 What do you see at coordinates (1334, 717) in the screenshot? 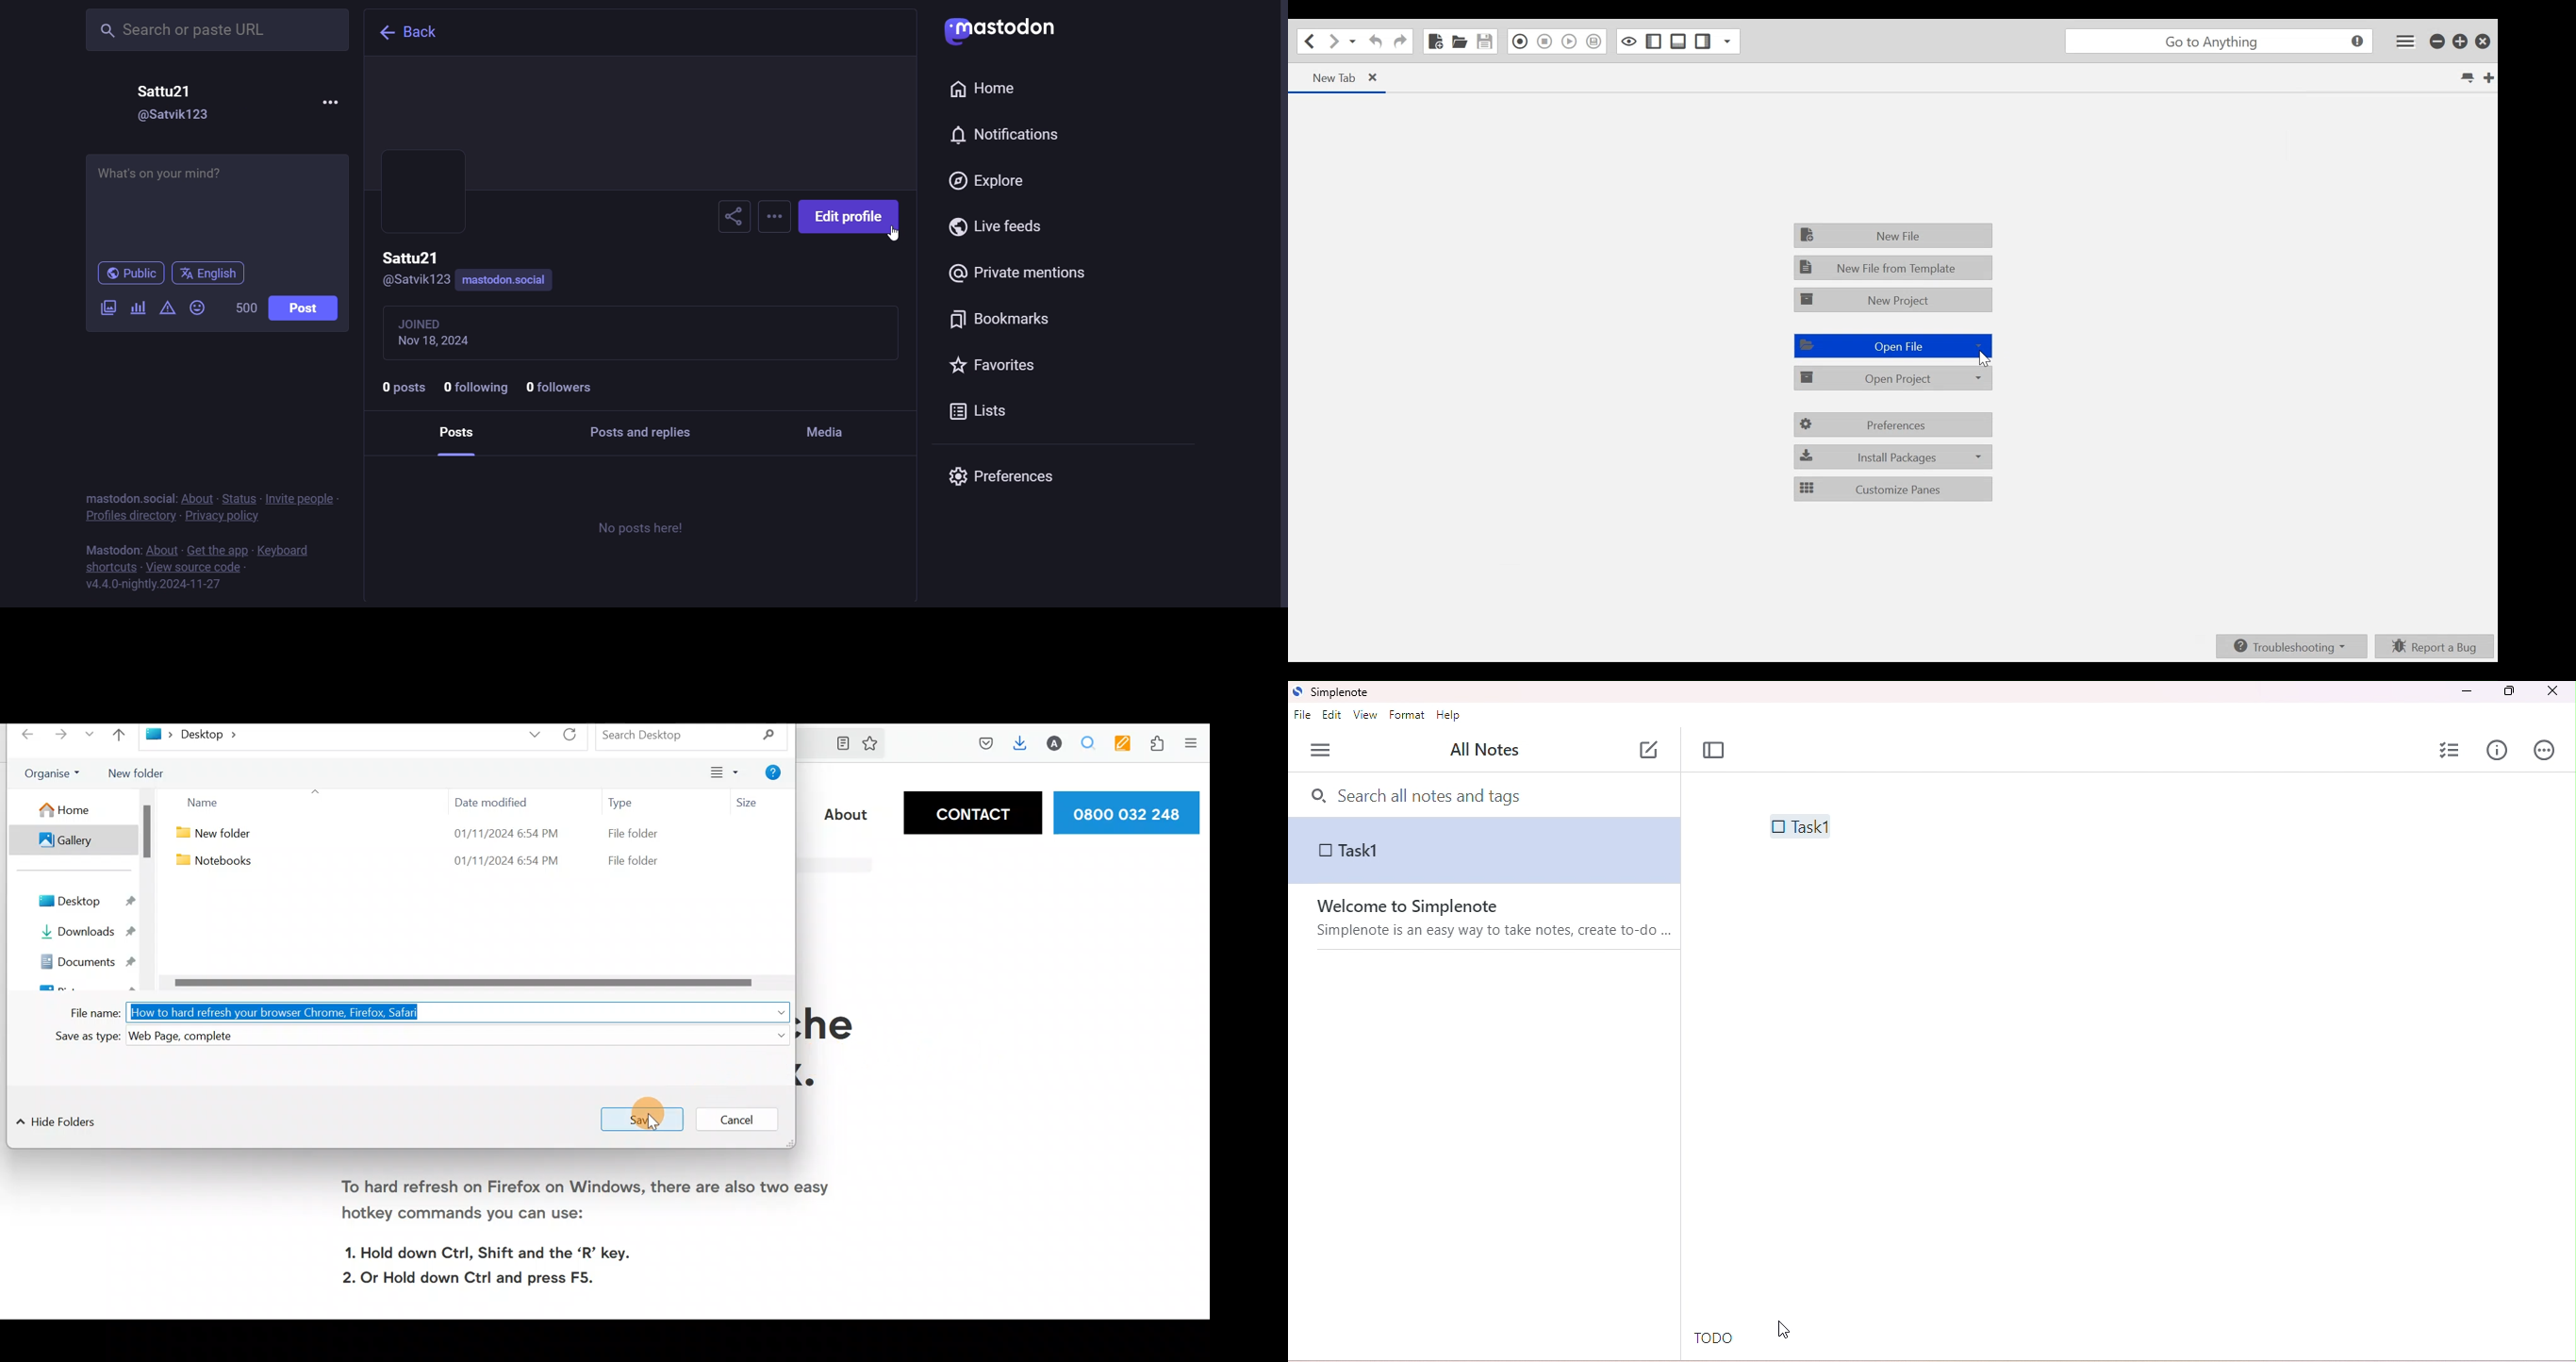
I see `edit` at bounding box center [1334, 717].